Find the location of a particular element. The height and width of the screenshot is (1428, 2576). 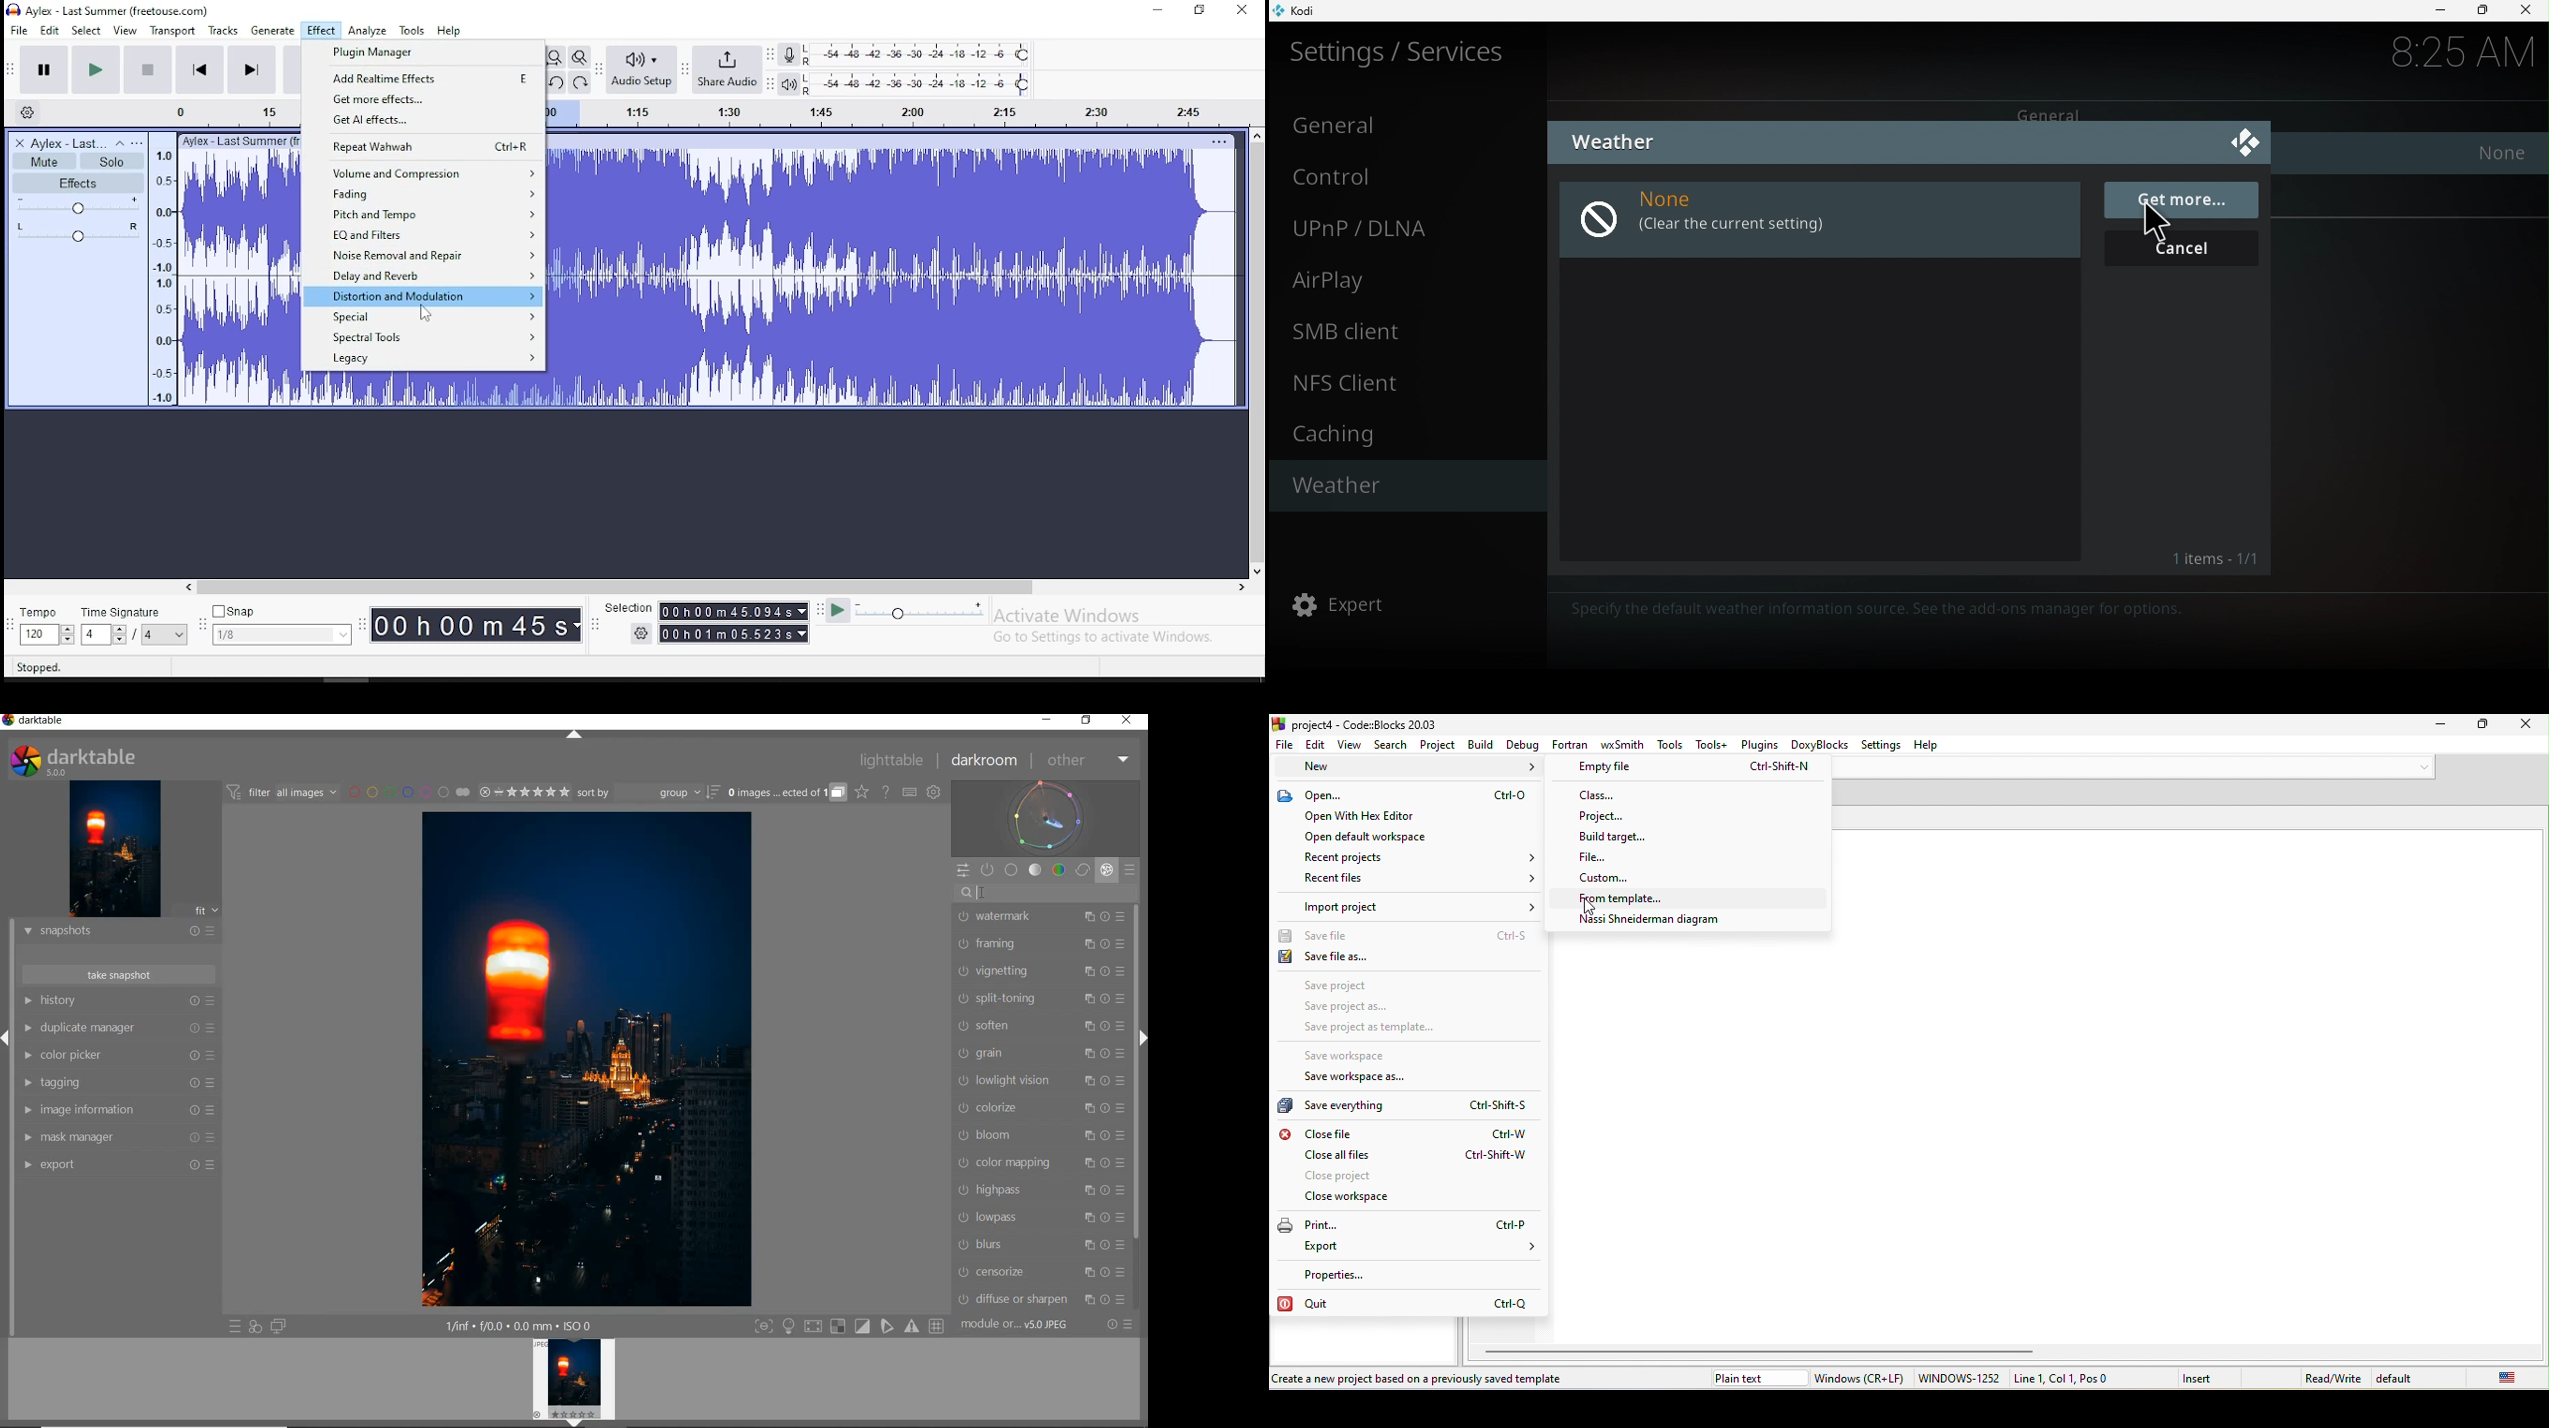

close project is located at coordinates (1360, 1176).